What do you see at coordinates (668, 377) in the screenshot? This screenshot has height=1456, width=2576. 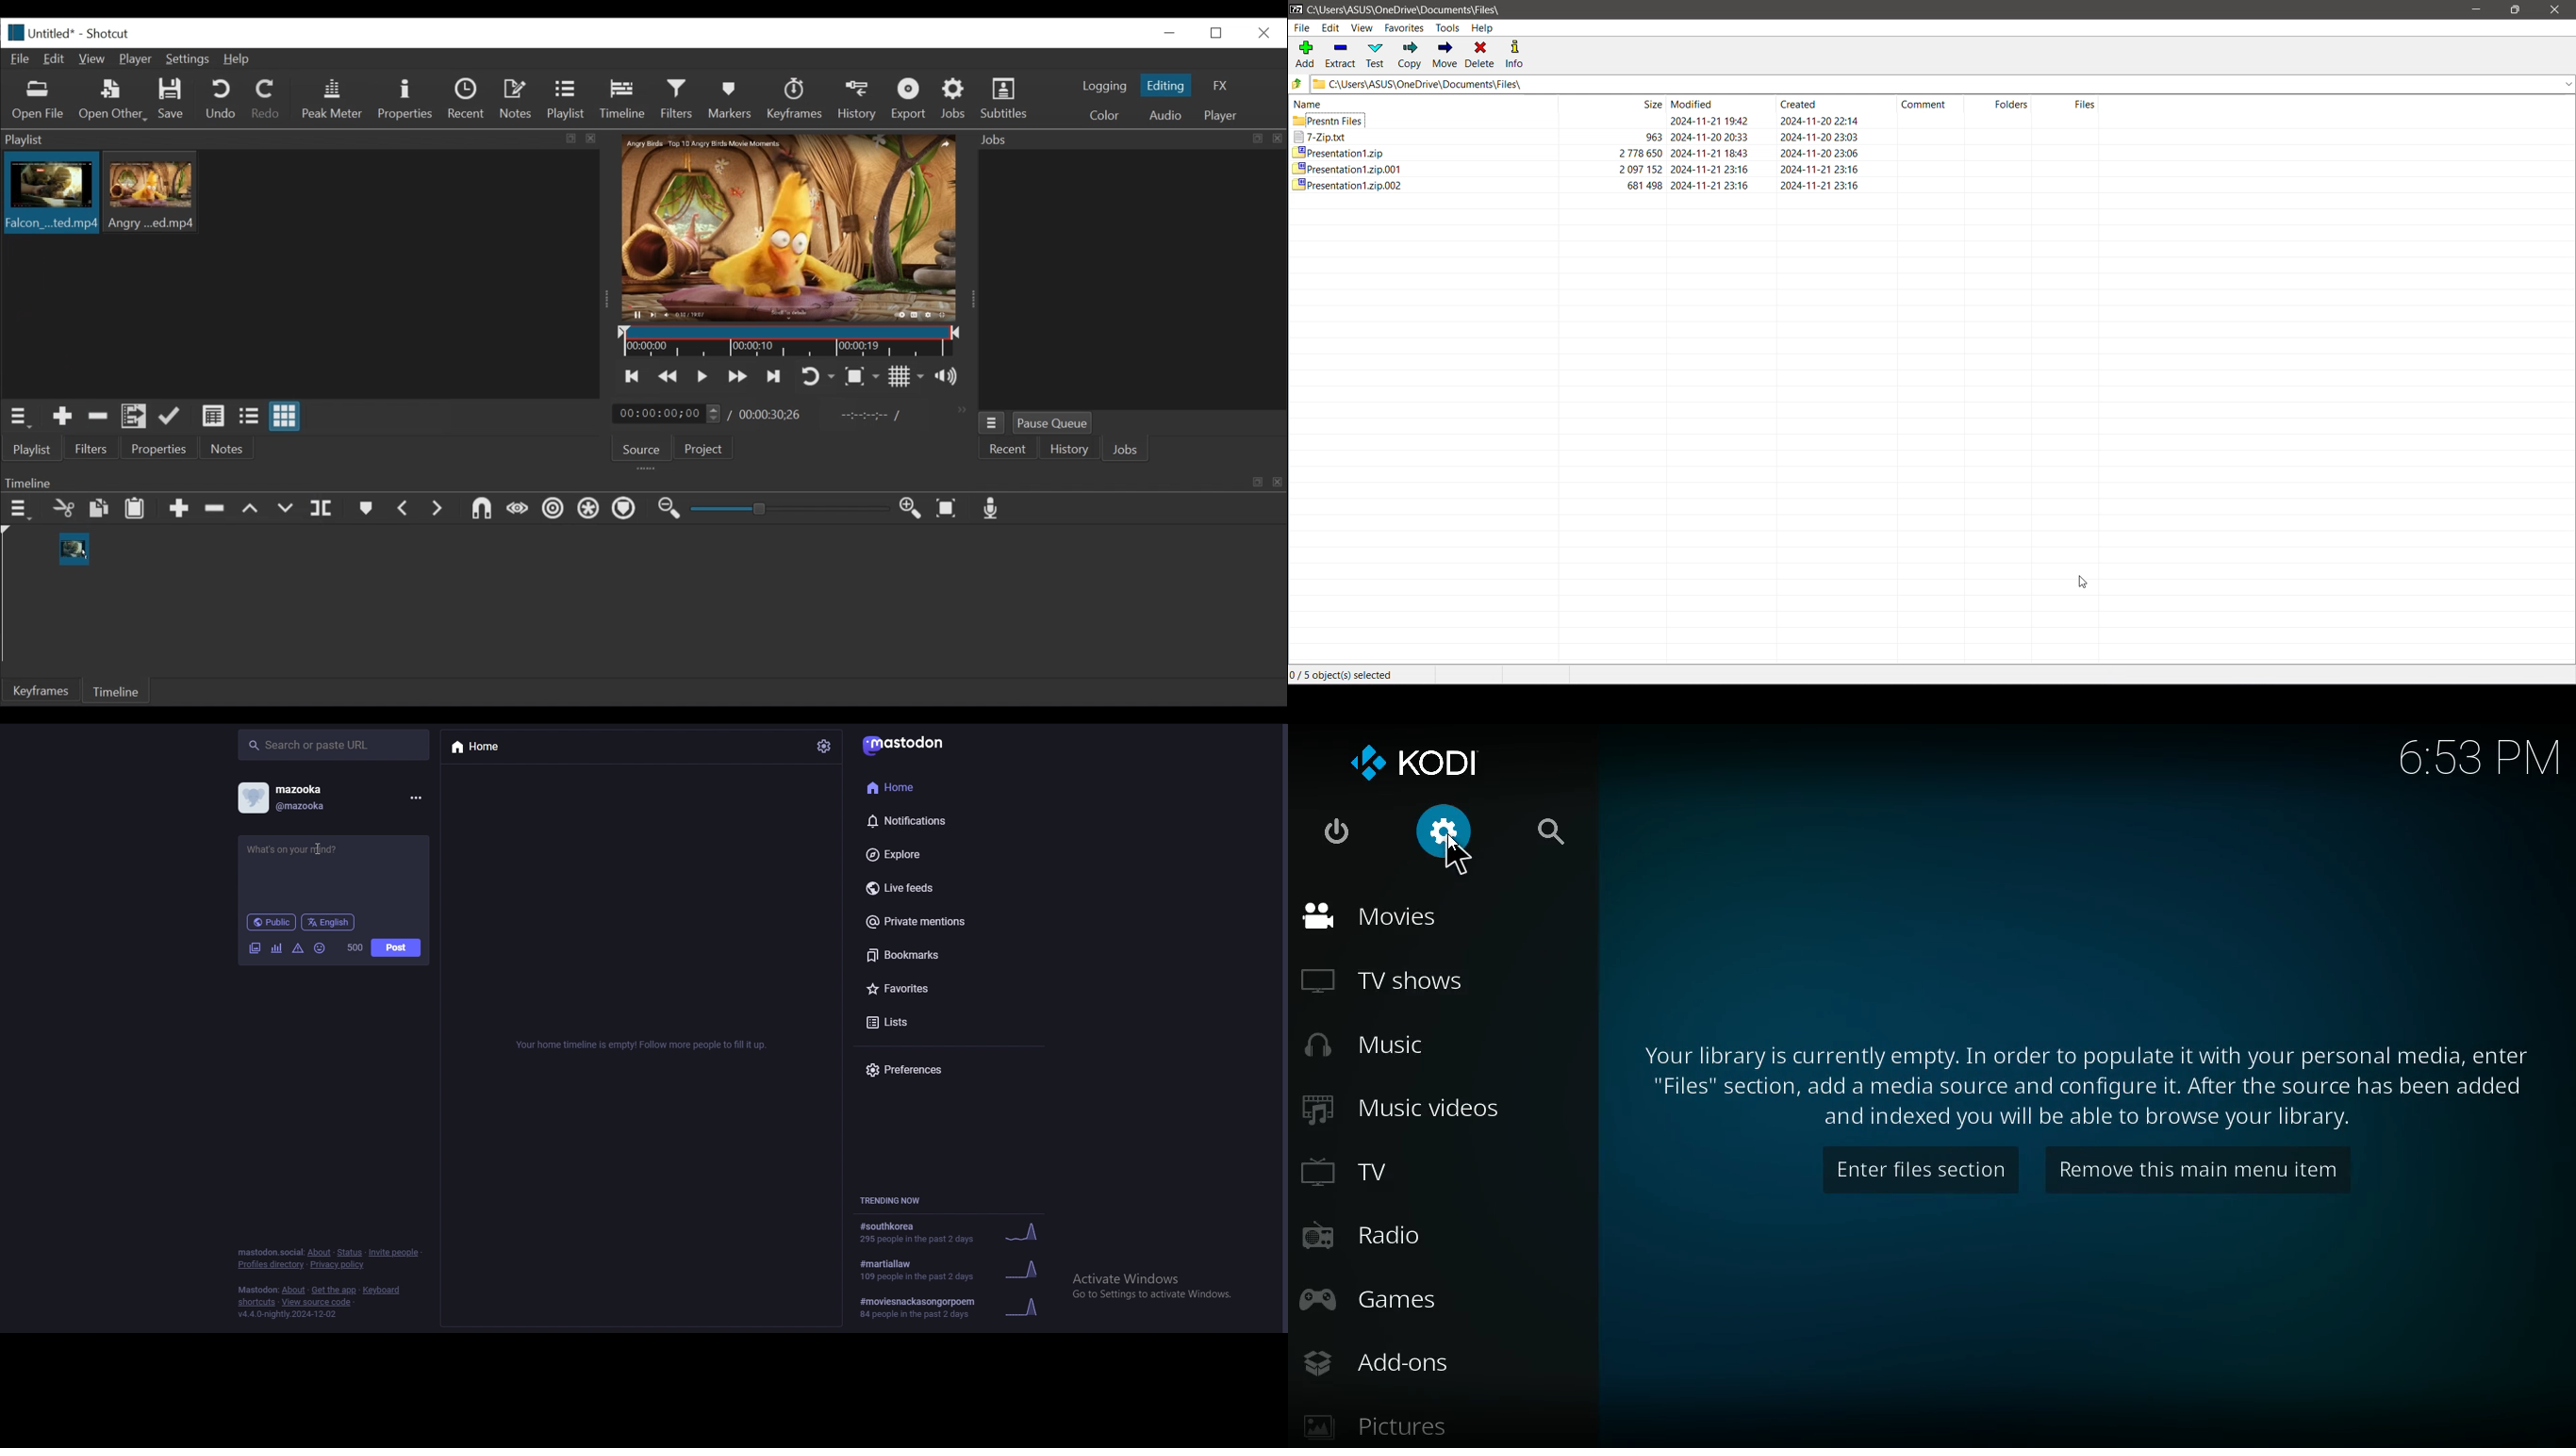 I see `play quickly backward` at bounding box center [668, 377].